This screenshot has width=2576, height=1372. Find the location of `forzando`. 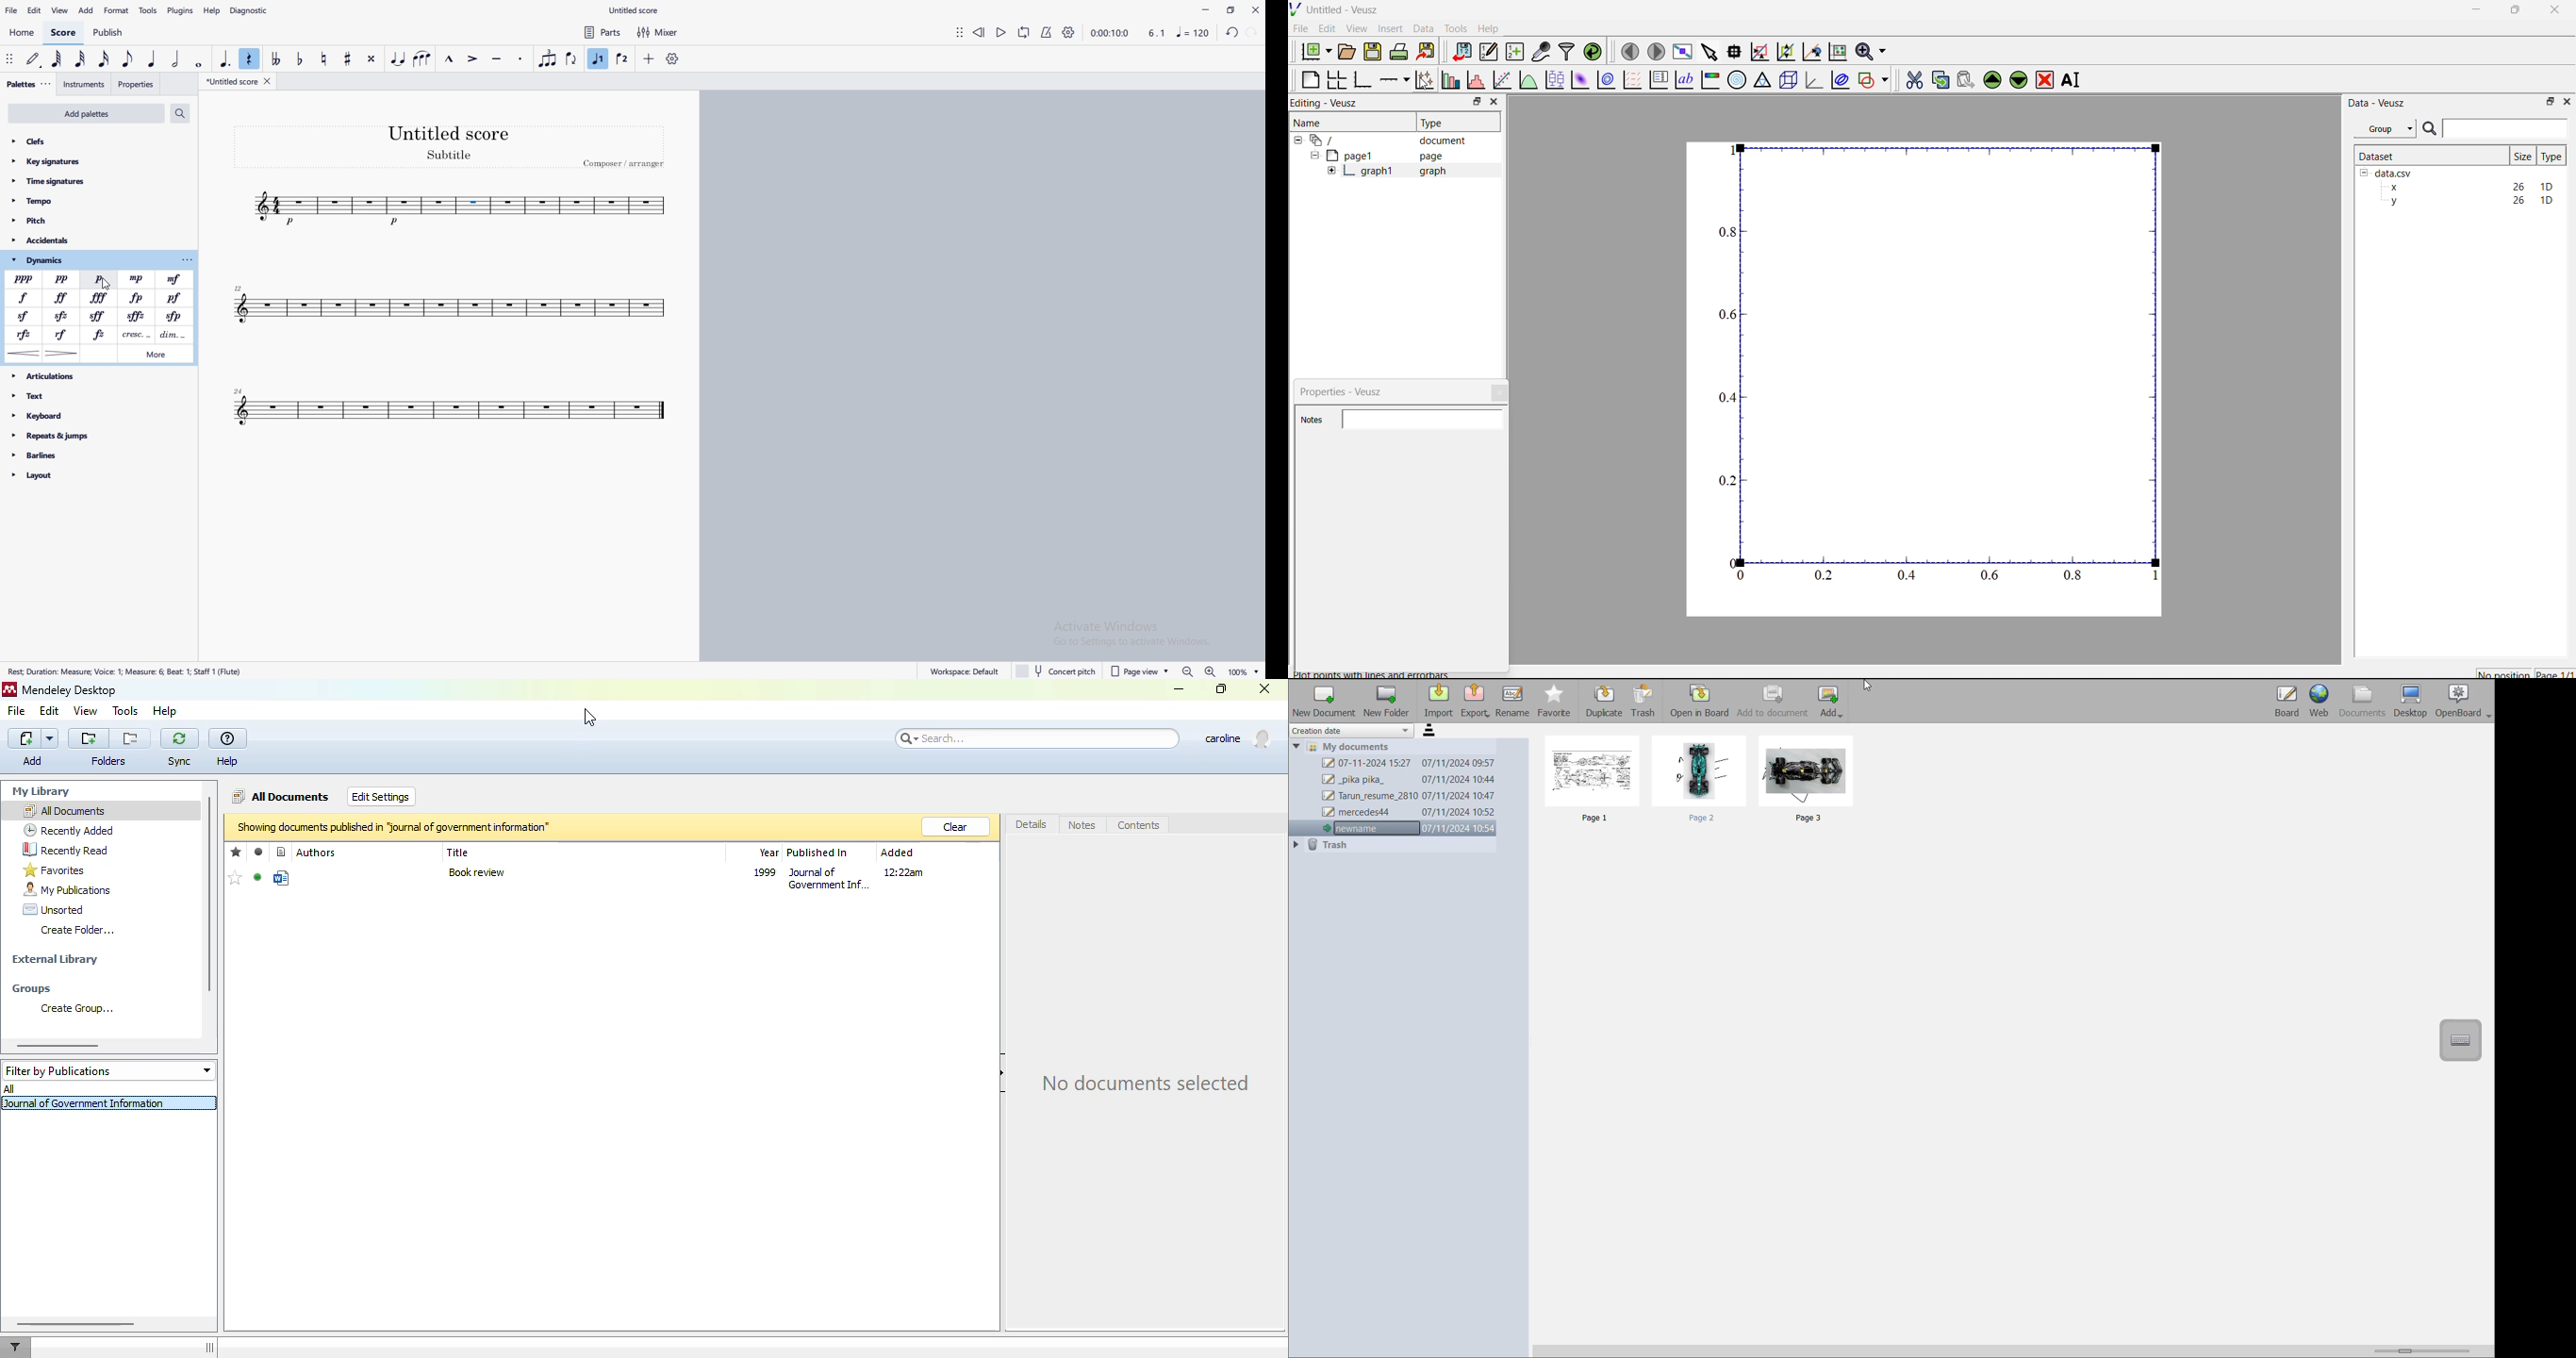

forzando is located at coordinates (101, 336).